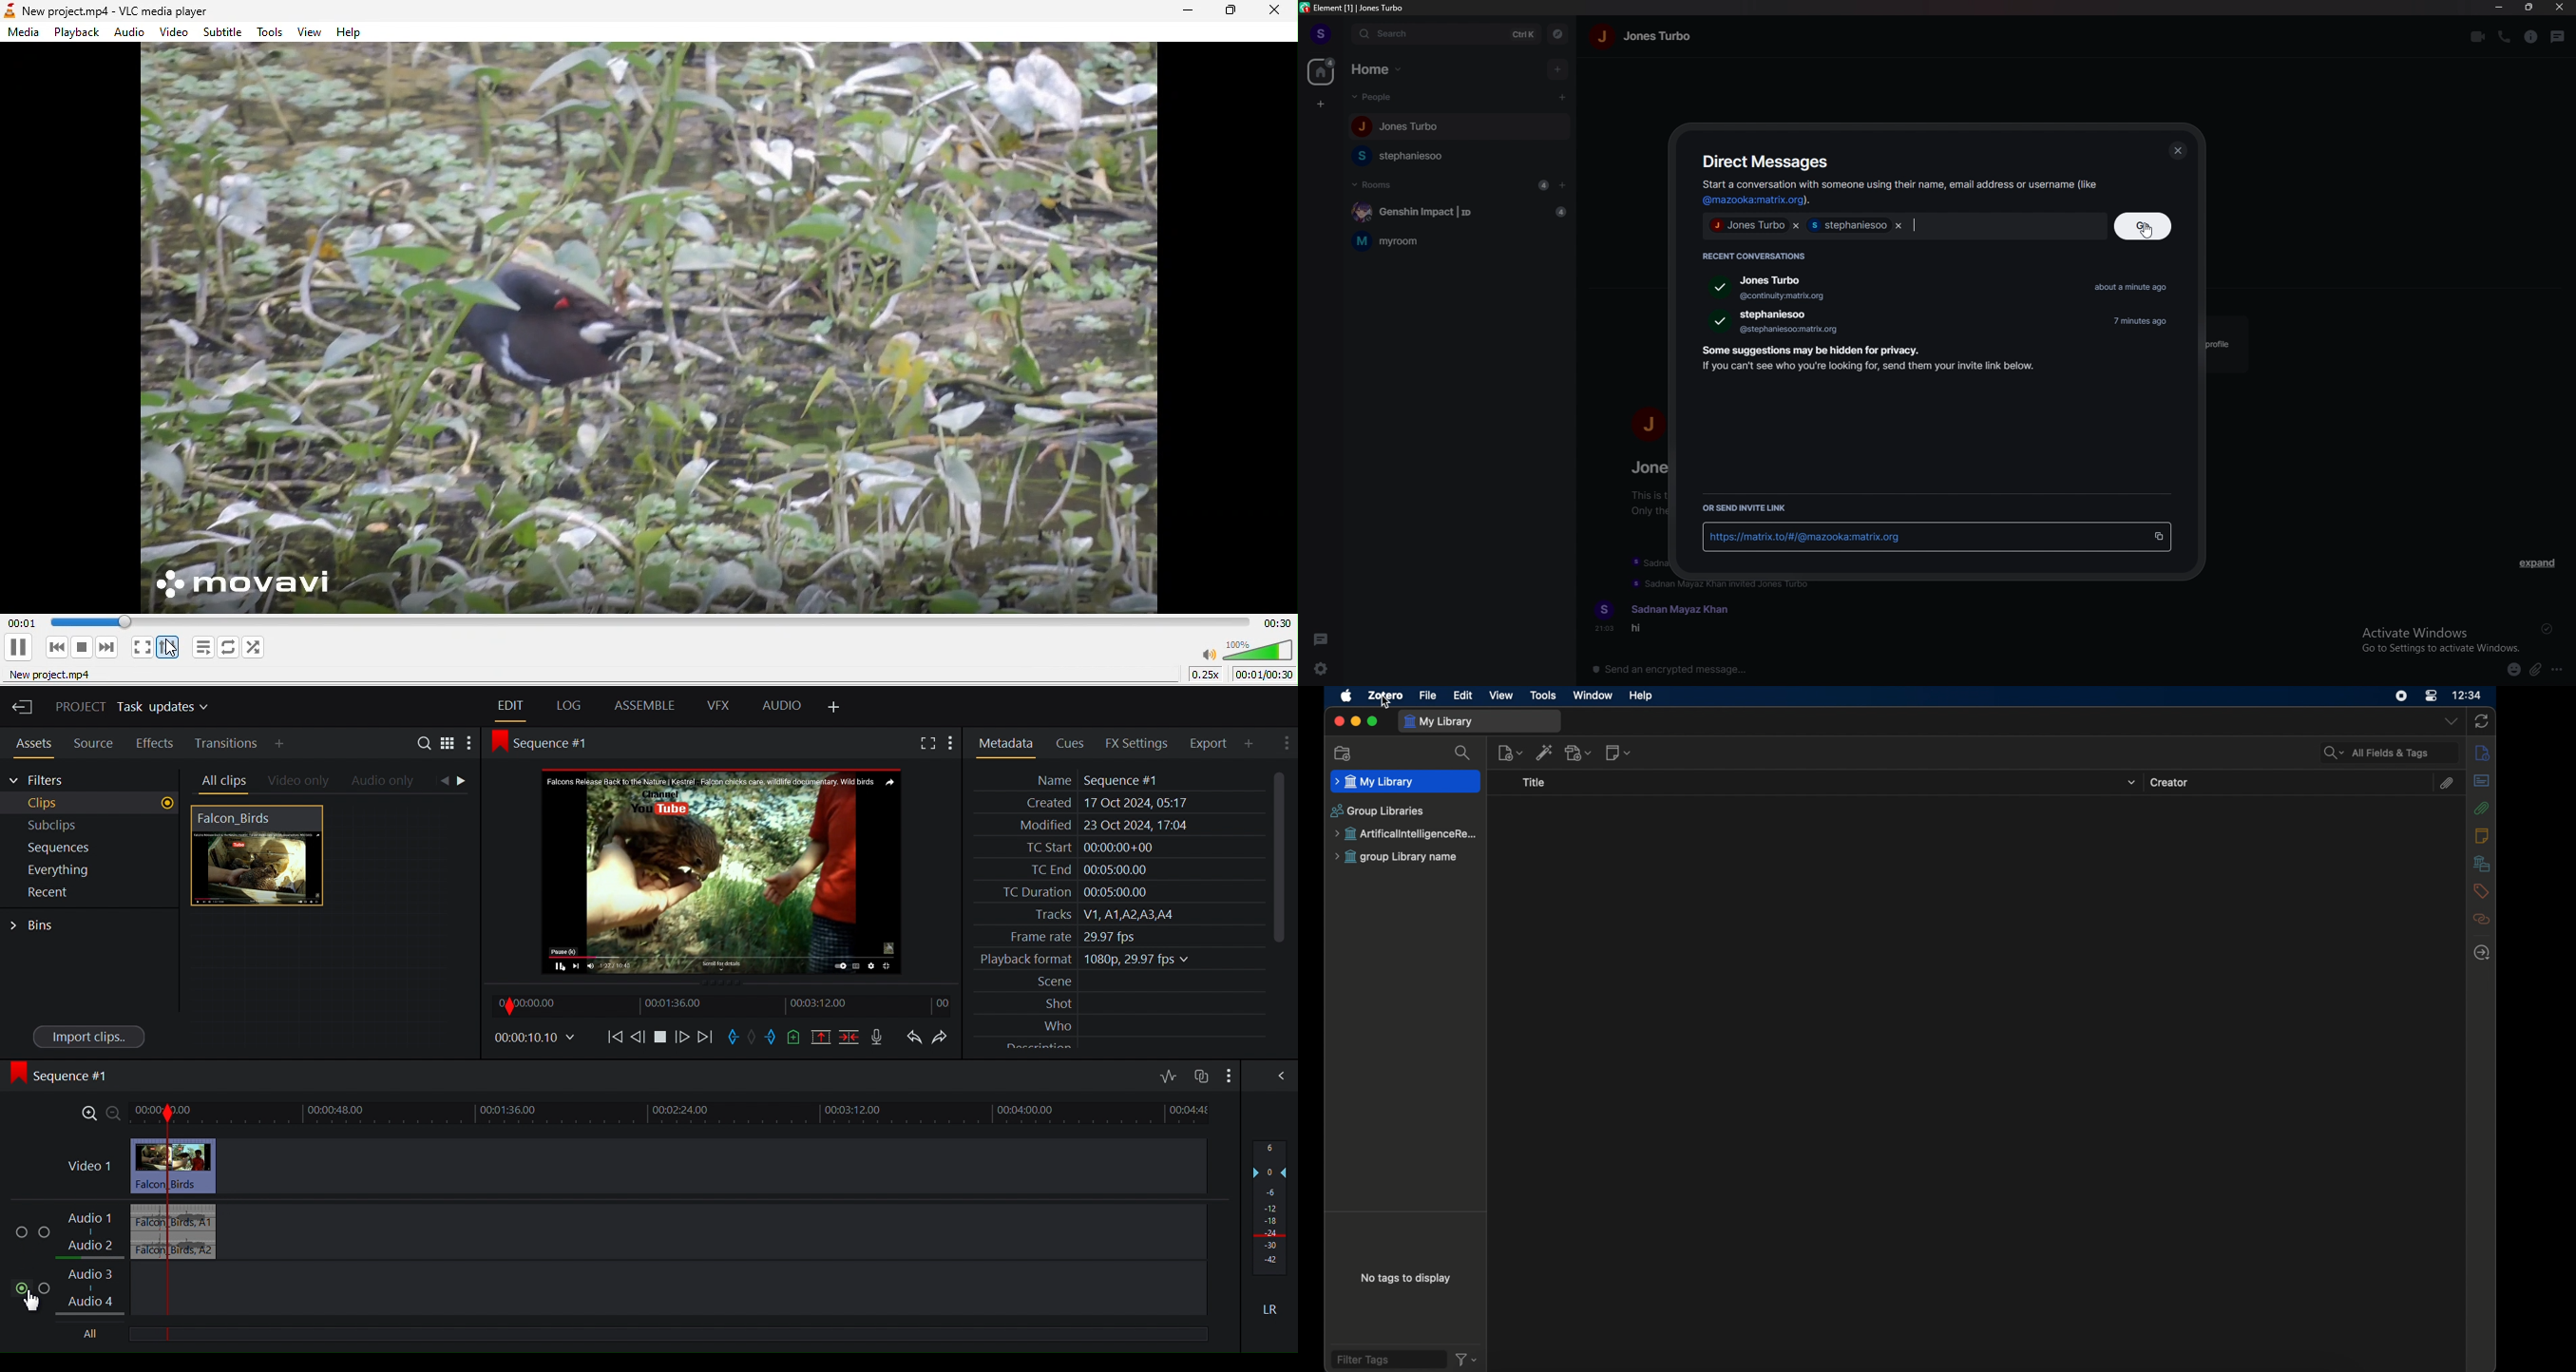  Describe the element at coordinates (23, 1289) in the screenshot. I see `(un)mute` at that location.